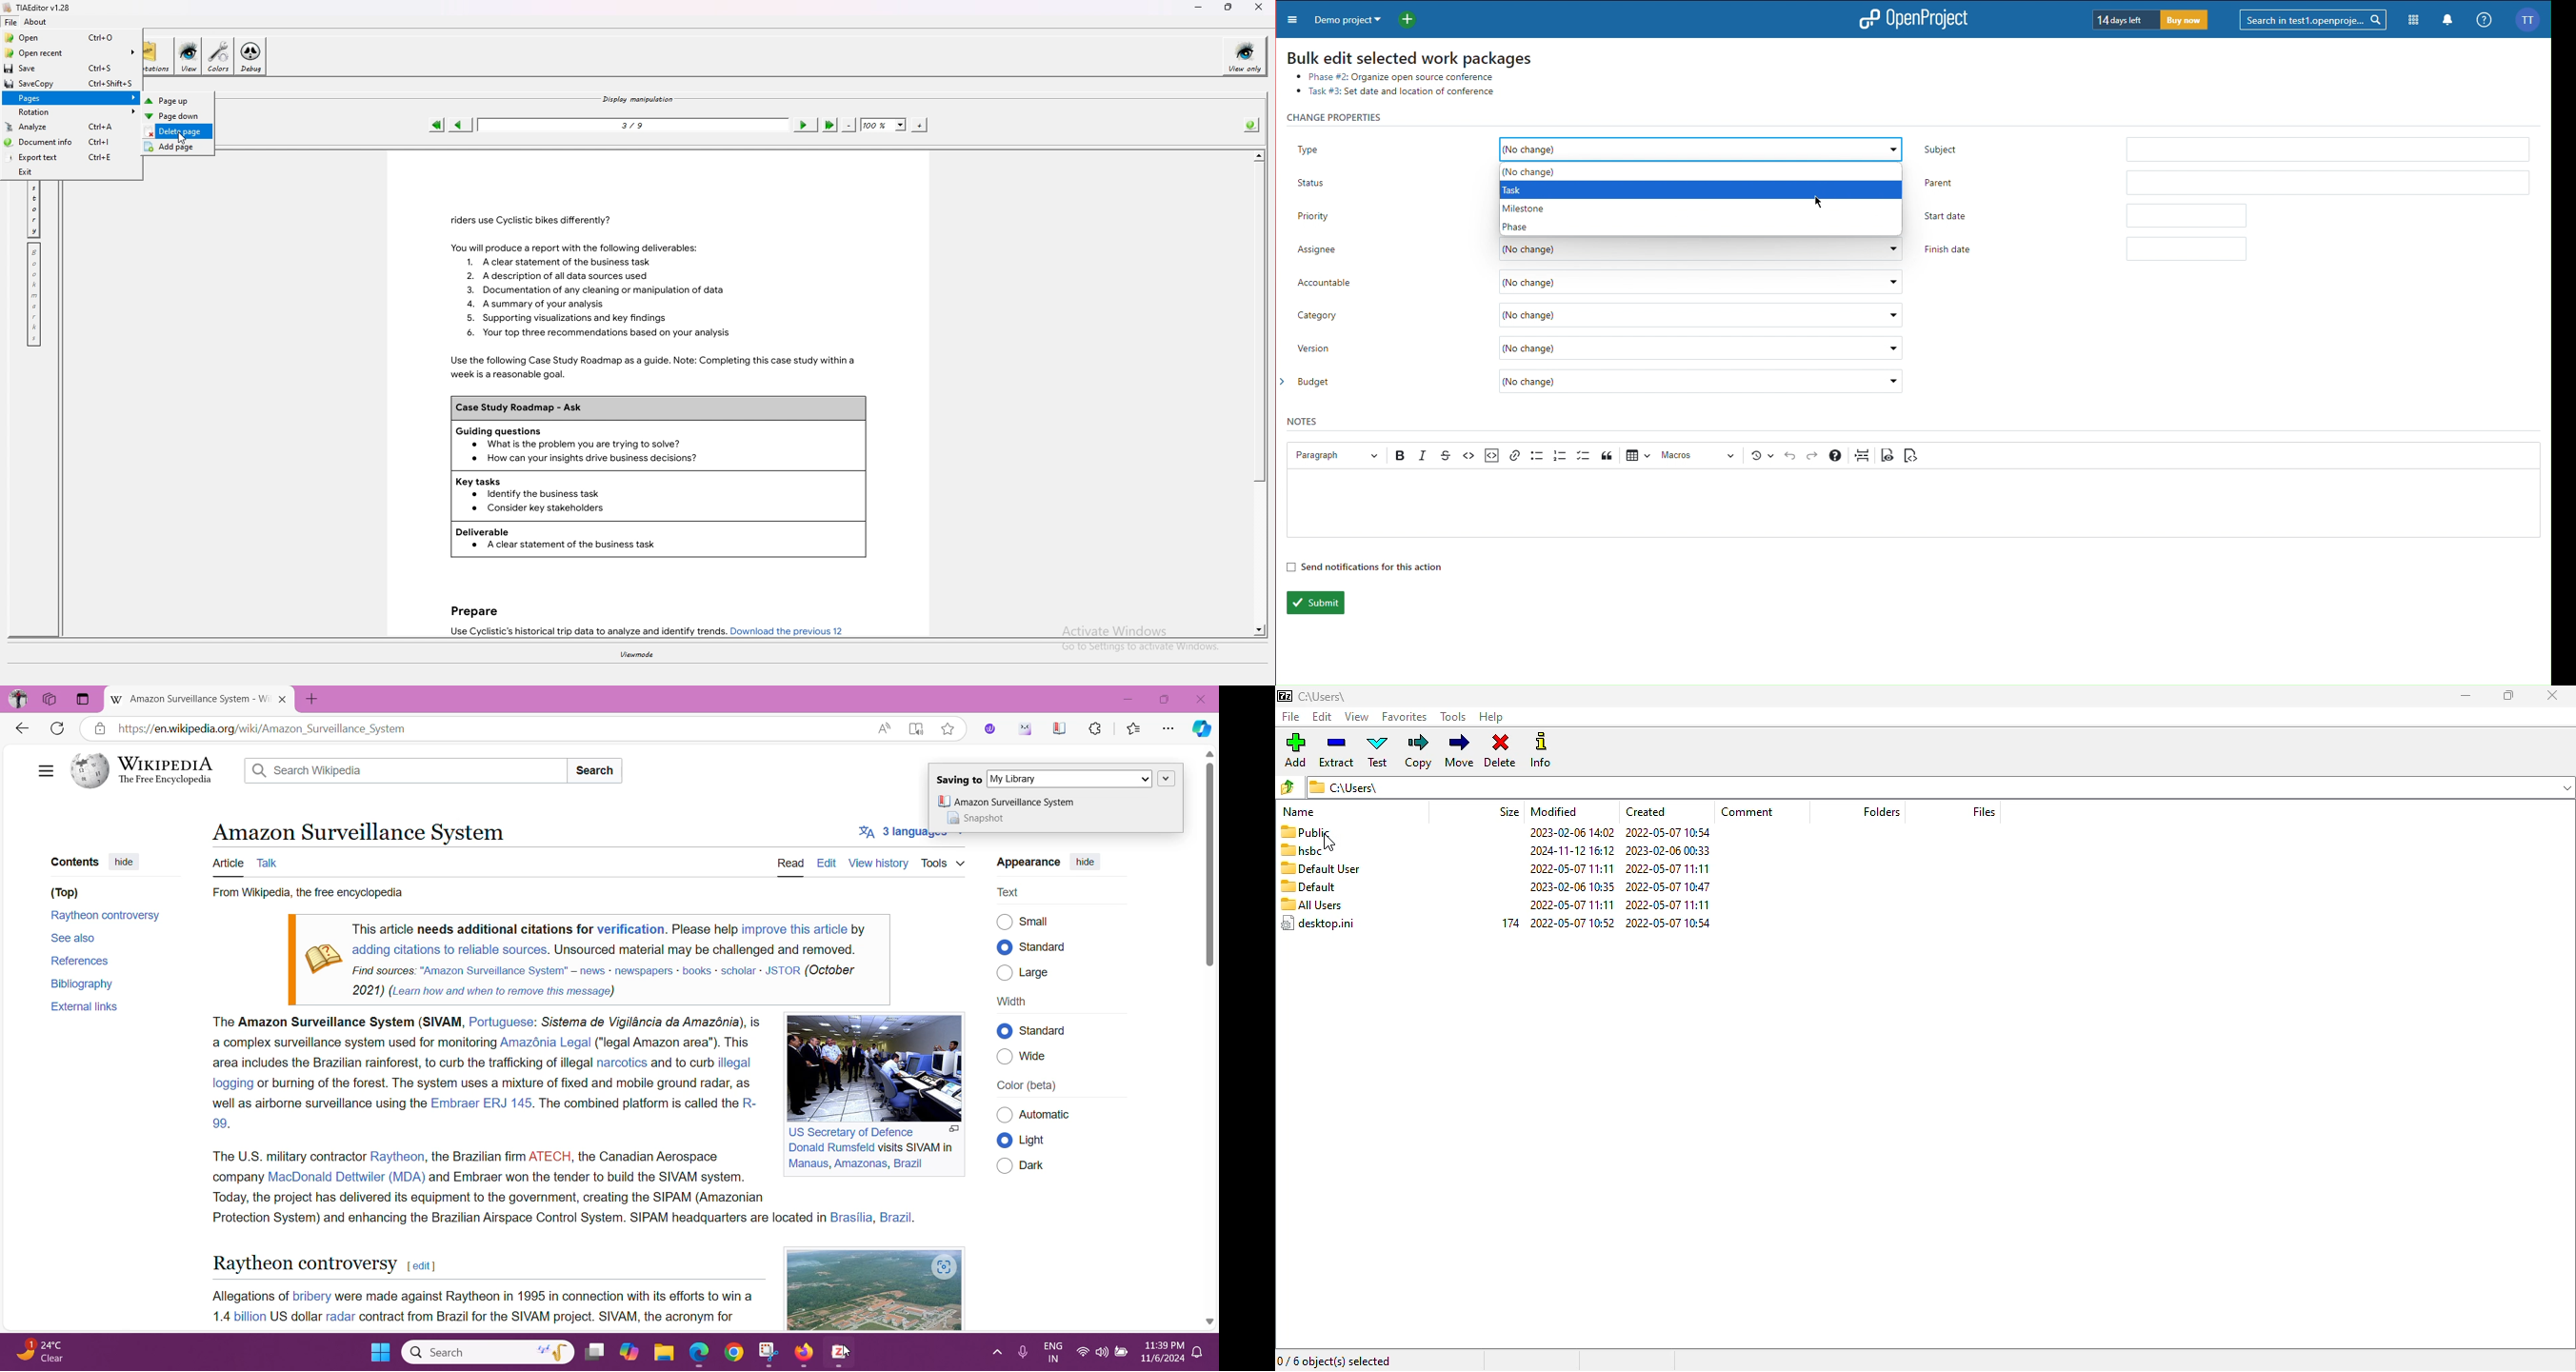 Image resolution: width=2576 pixels, height=1372 pixels. I want to click on Extensions, so click(1095, 727).